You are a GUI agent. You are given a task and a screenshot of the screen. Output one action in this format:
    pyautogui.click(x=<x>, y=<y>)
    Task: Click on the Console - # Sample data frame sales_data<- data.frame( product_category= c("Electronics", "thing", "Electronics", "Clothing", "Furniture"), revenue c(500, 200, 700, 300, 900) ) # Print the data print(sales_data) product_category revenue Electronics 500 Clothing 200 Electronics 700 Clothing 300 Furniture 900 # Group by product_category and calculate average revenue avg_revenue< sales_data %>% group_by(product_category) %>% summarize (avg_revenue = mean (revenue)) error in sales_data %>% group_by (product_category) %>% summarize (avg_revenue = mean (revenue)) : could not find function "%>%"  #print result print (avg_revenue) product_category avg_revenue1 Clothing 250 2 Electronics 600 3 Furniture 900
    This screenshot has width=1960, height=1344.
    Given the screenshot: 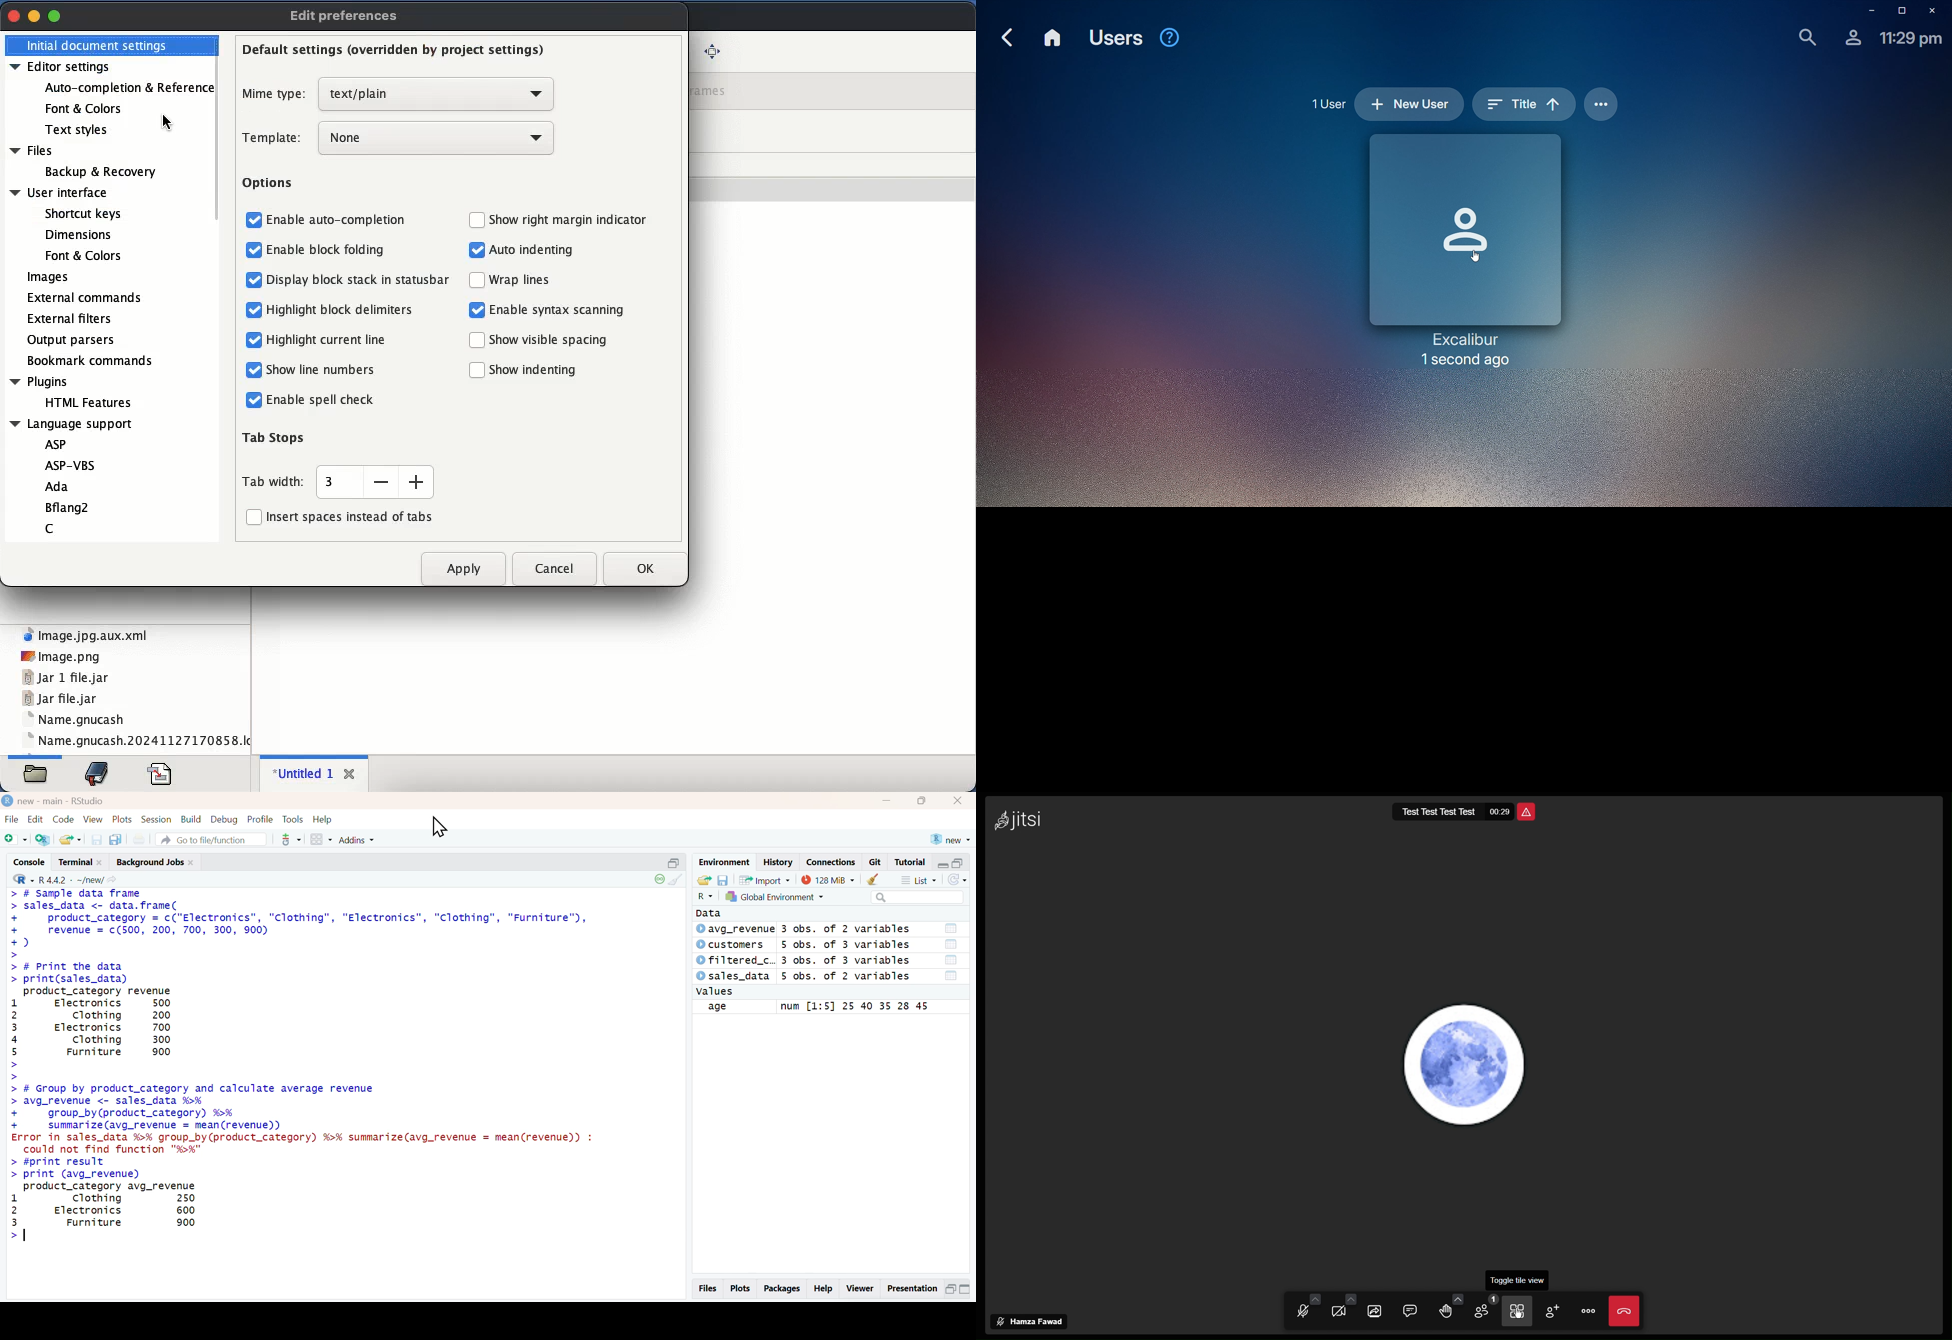 What is the action you would take?
    pyautogui.click(x=346, y=1067)
    